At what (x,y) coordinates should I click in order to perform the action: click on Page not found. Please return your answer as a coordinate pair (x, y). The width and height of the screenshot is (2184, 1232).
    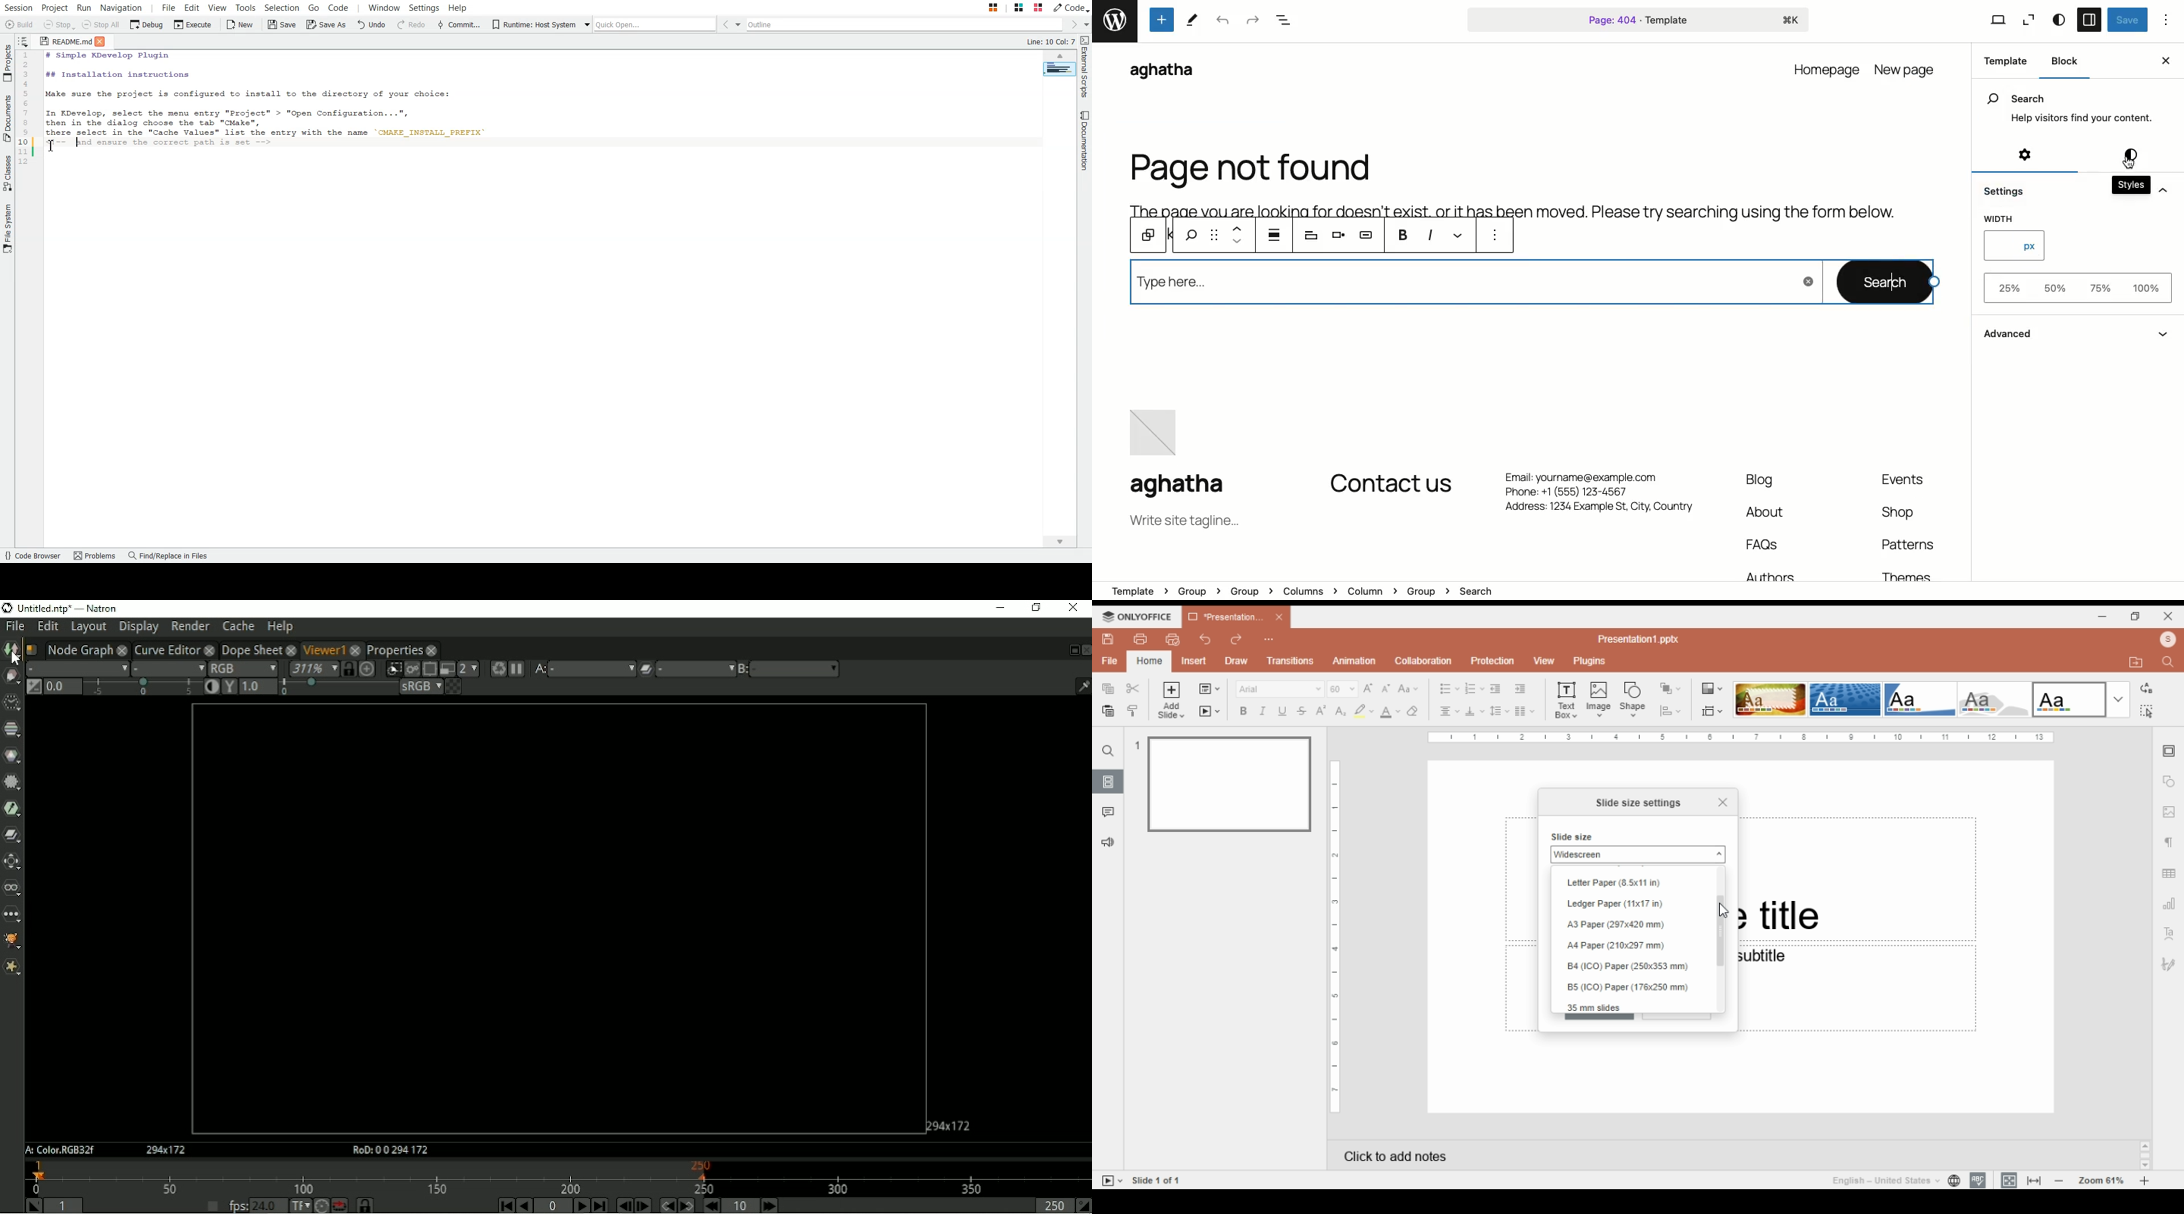
    Looking at the image, I should click on (1250, 169).